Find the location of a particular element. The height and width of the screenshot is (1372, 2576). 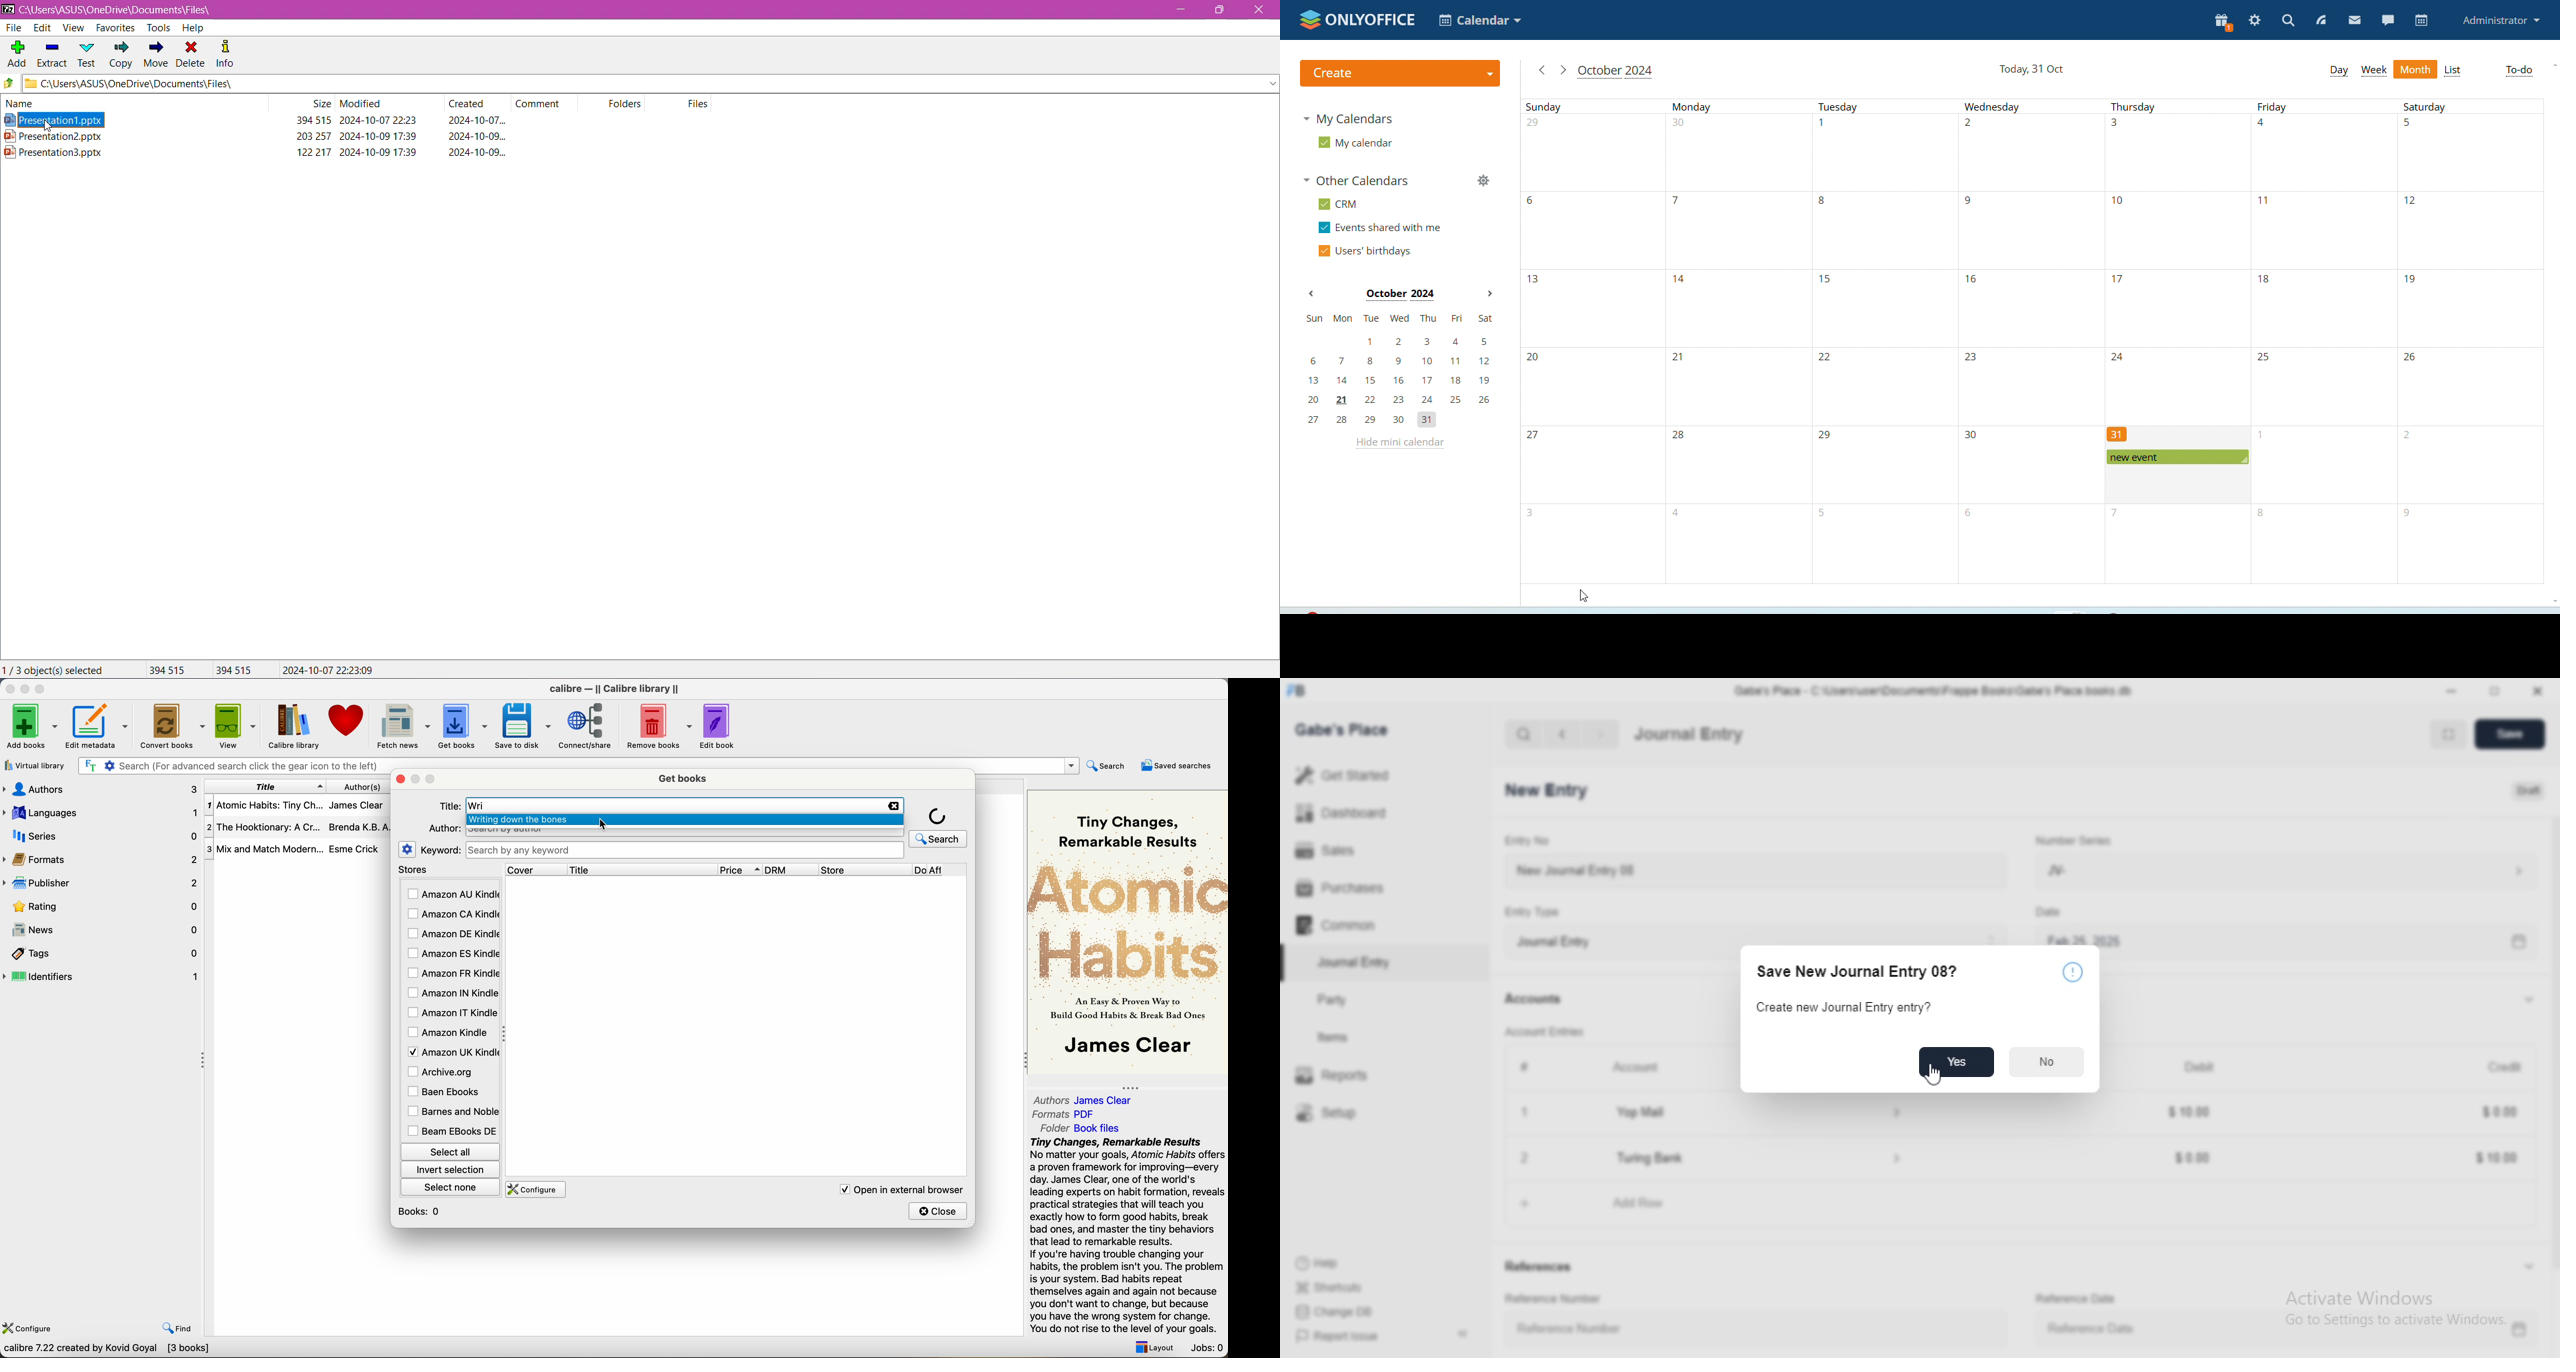

394515 is located at coordinates (234, 671).